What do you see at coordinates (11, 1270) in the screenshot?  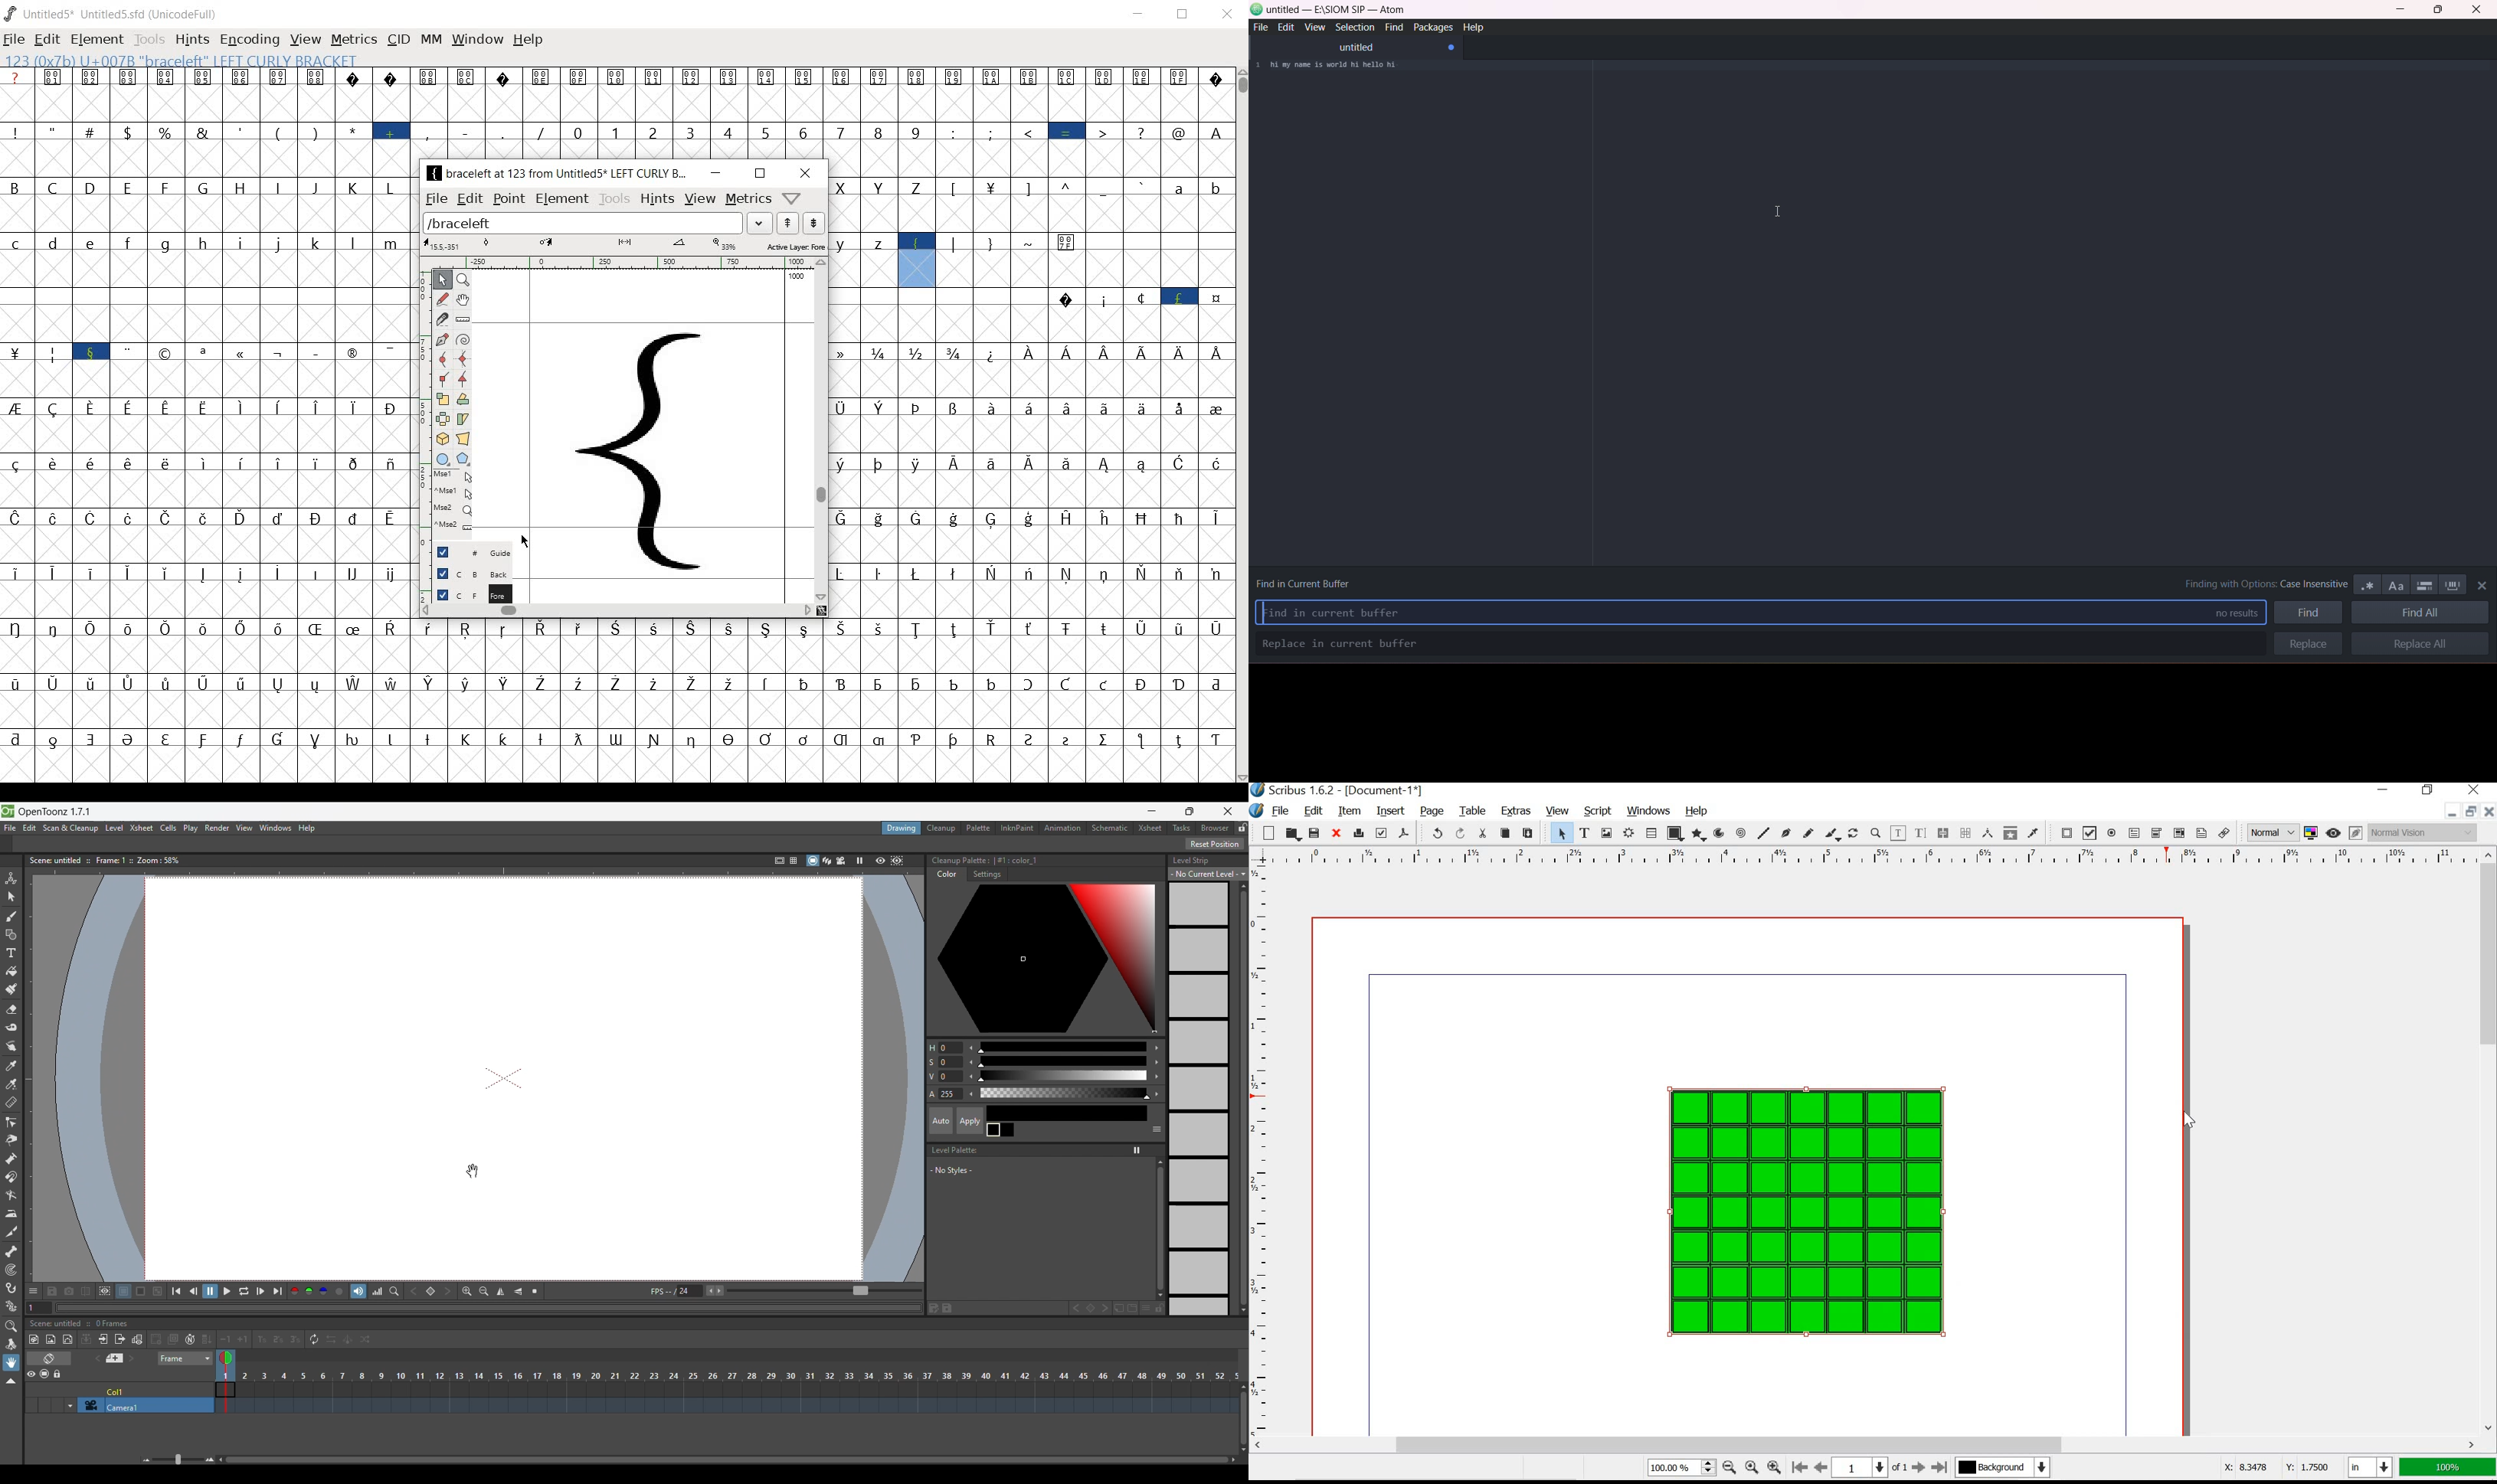 I see `Tracker tool` at bounding box center [11, 1270].